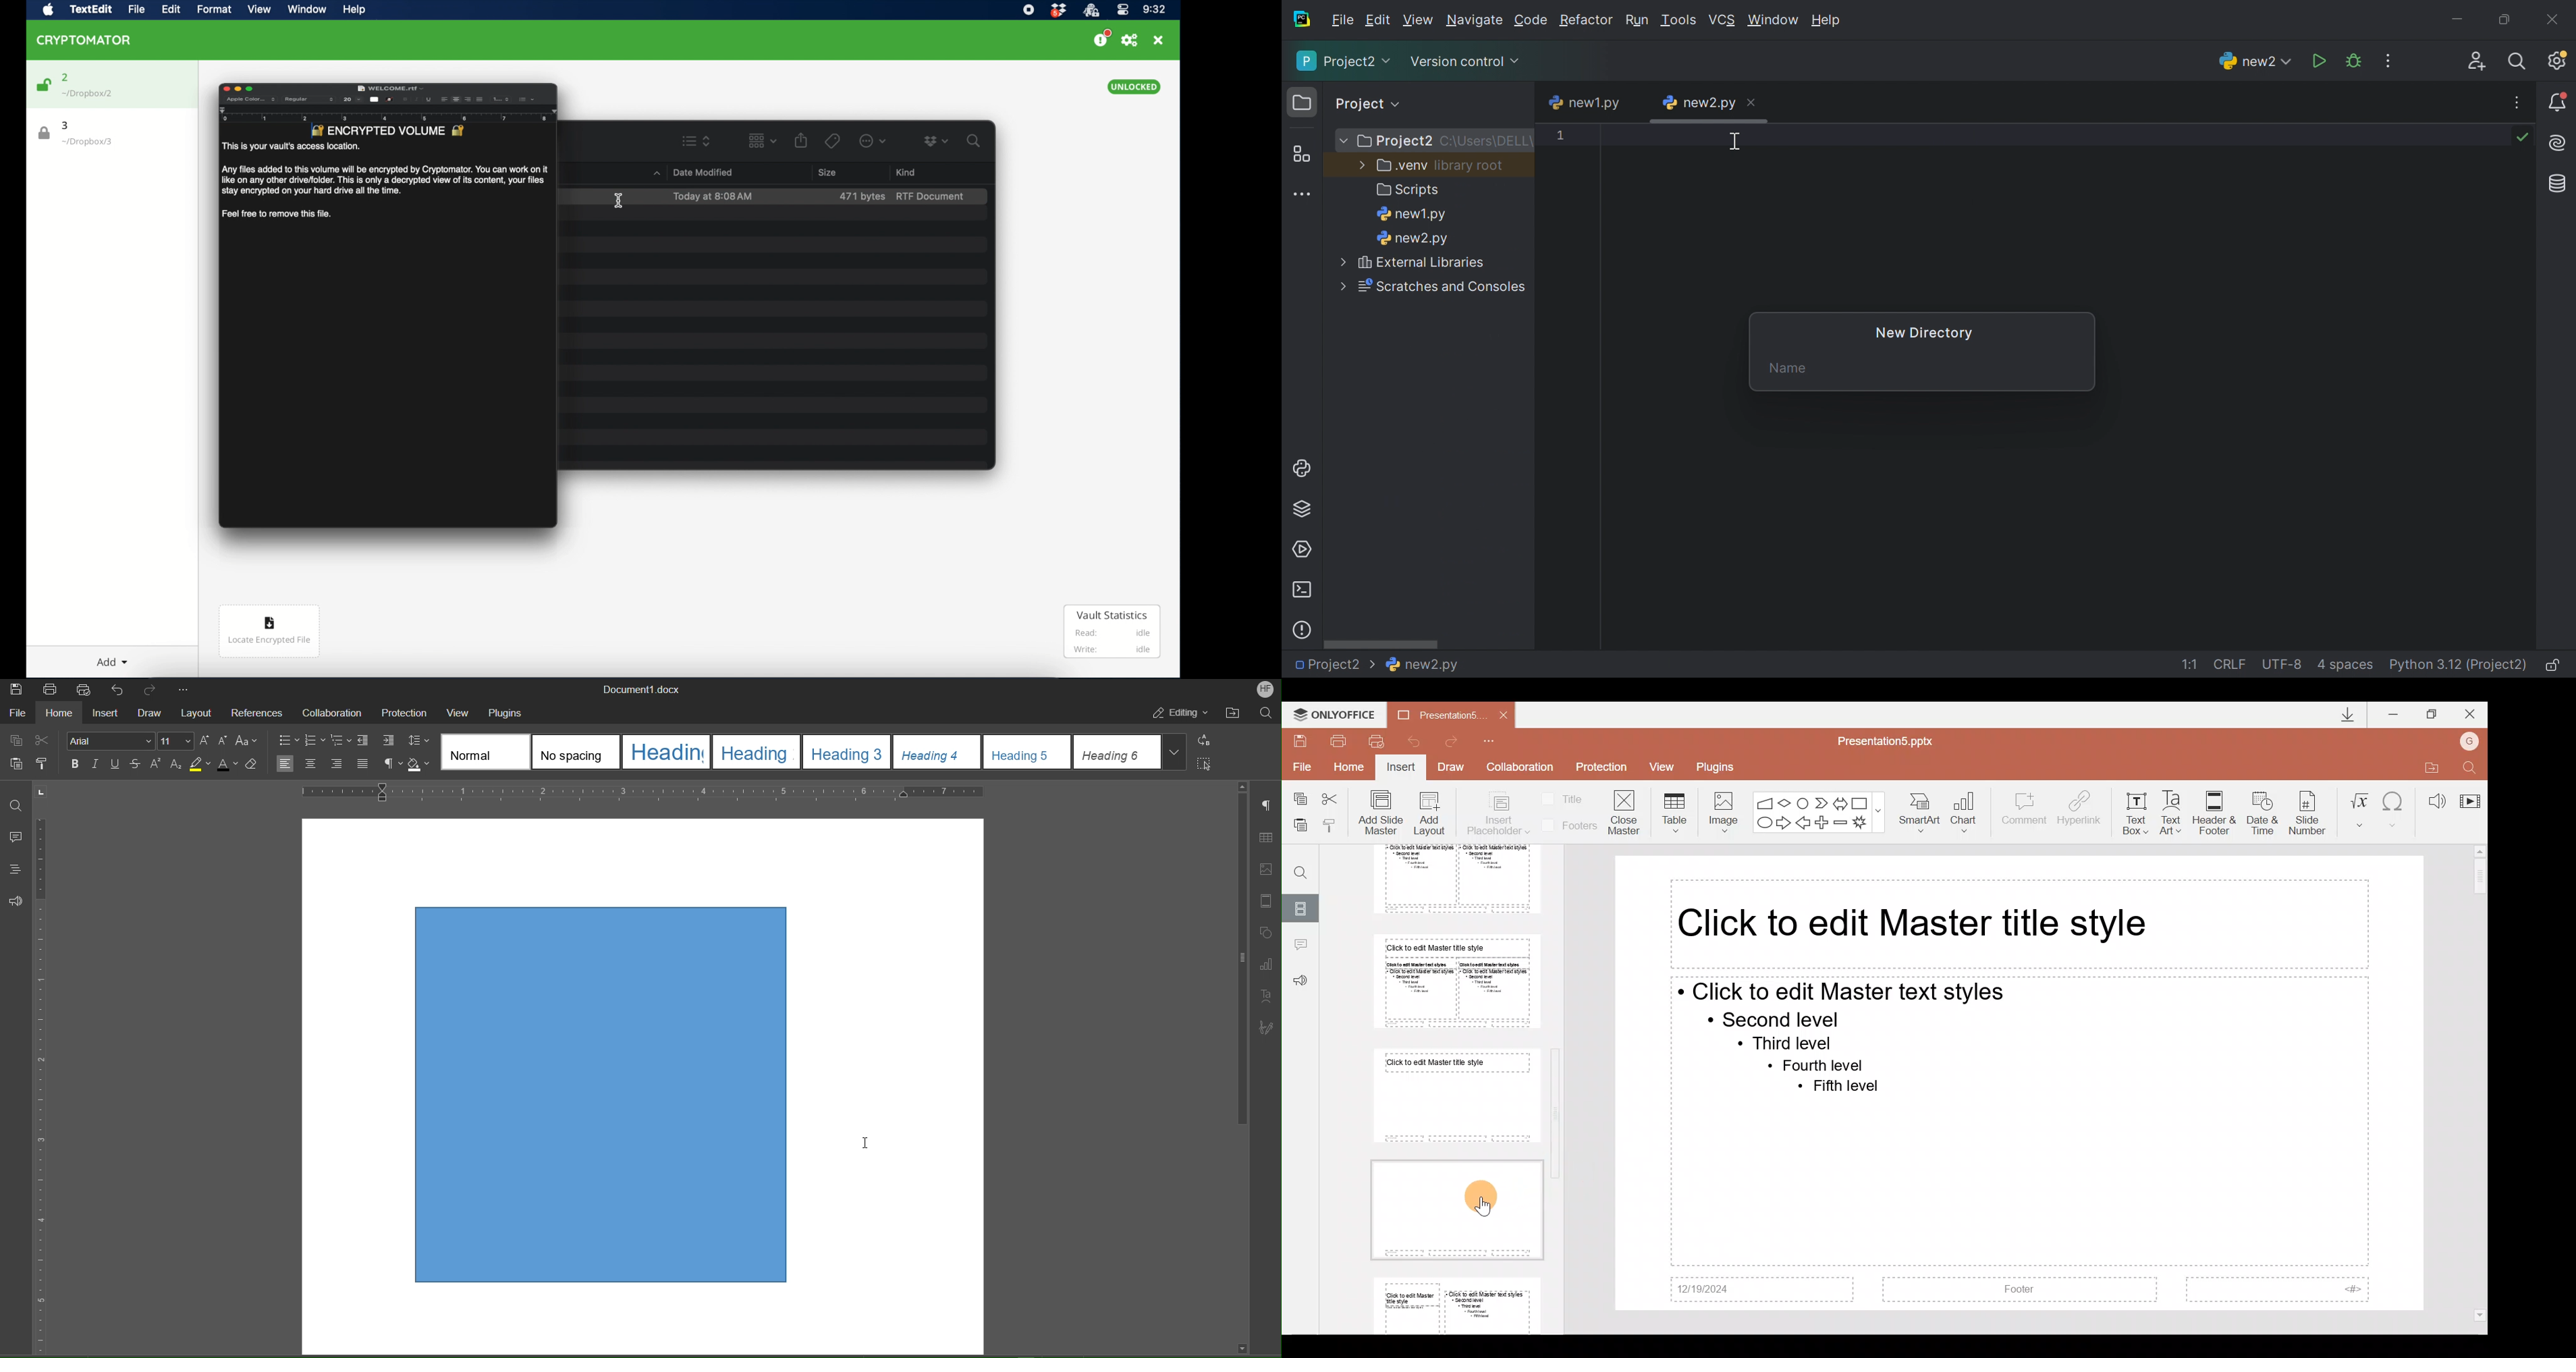  I want to click on Scroll bar, so click(1558, 1081).